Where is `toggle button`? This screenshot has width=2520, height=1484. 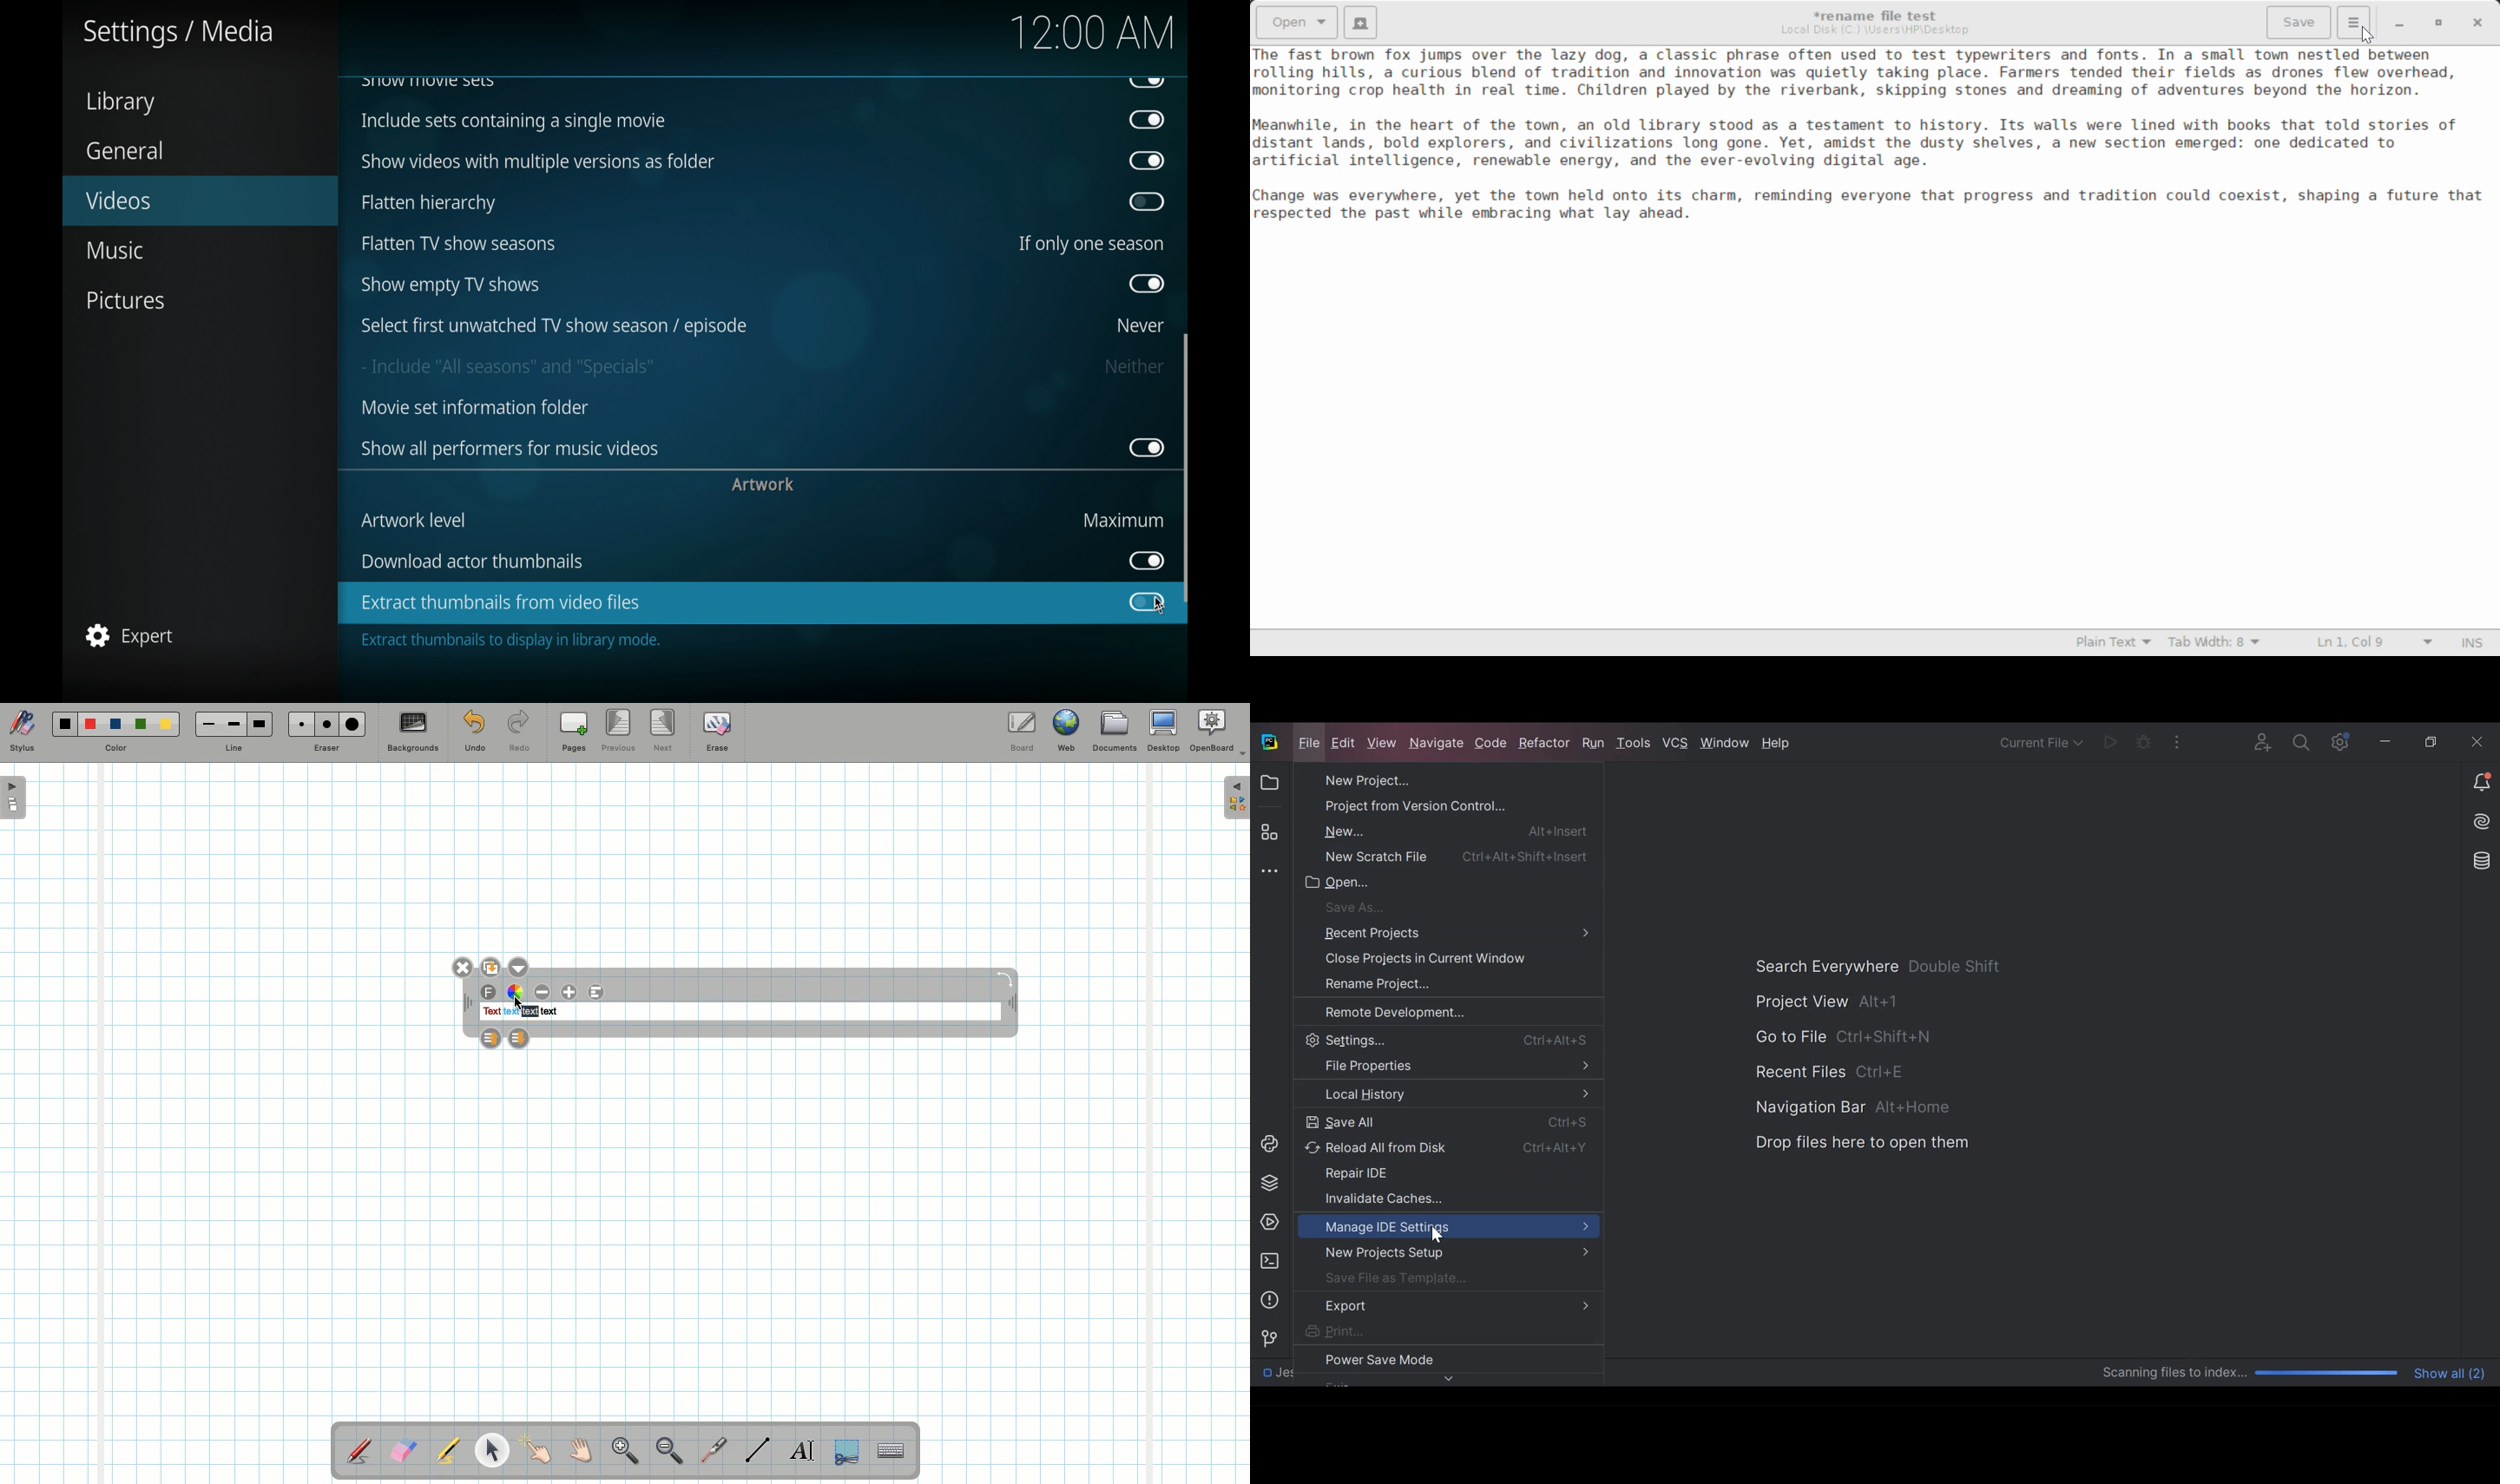 toggle button is located at coordinates (1148, 162).